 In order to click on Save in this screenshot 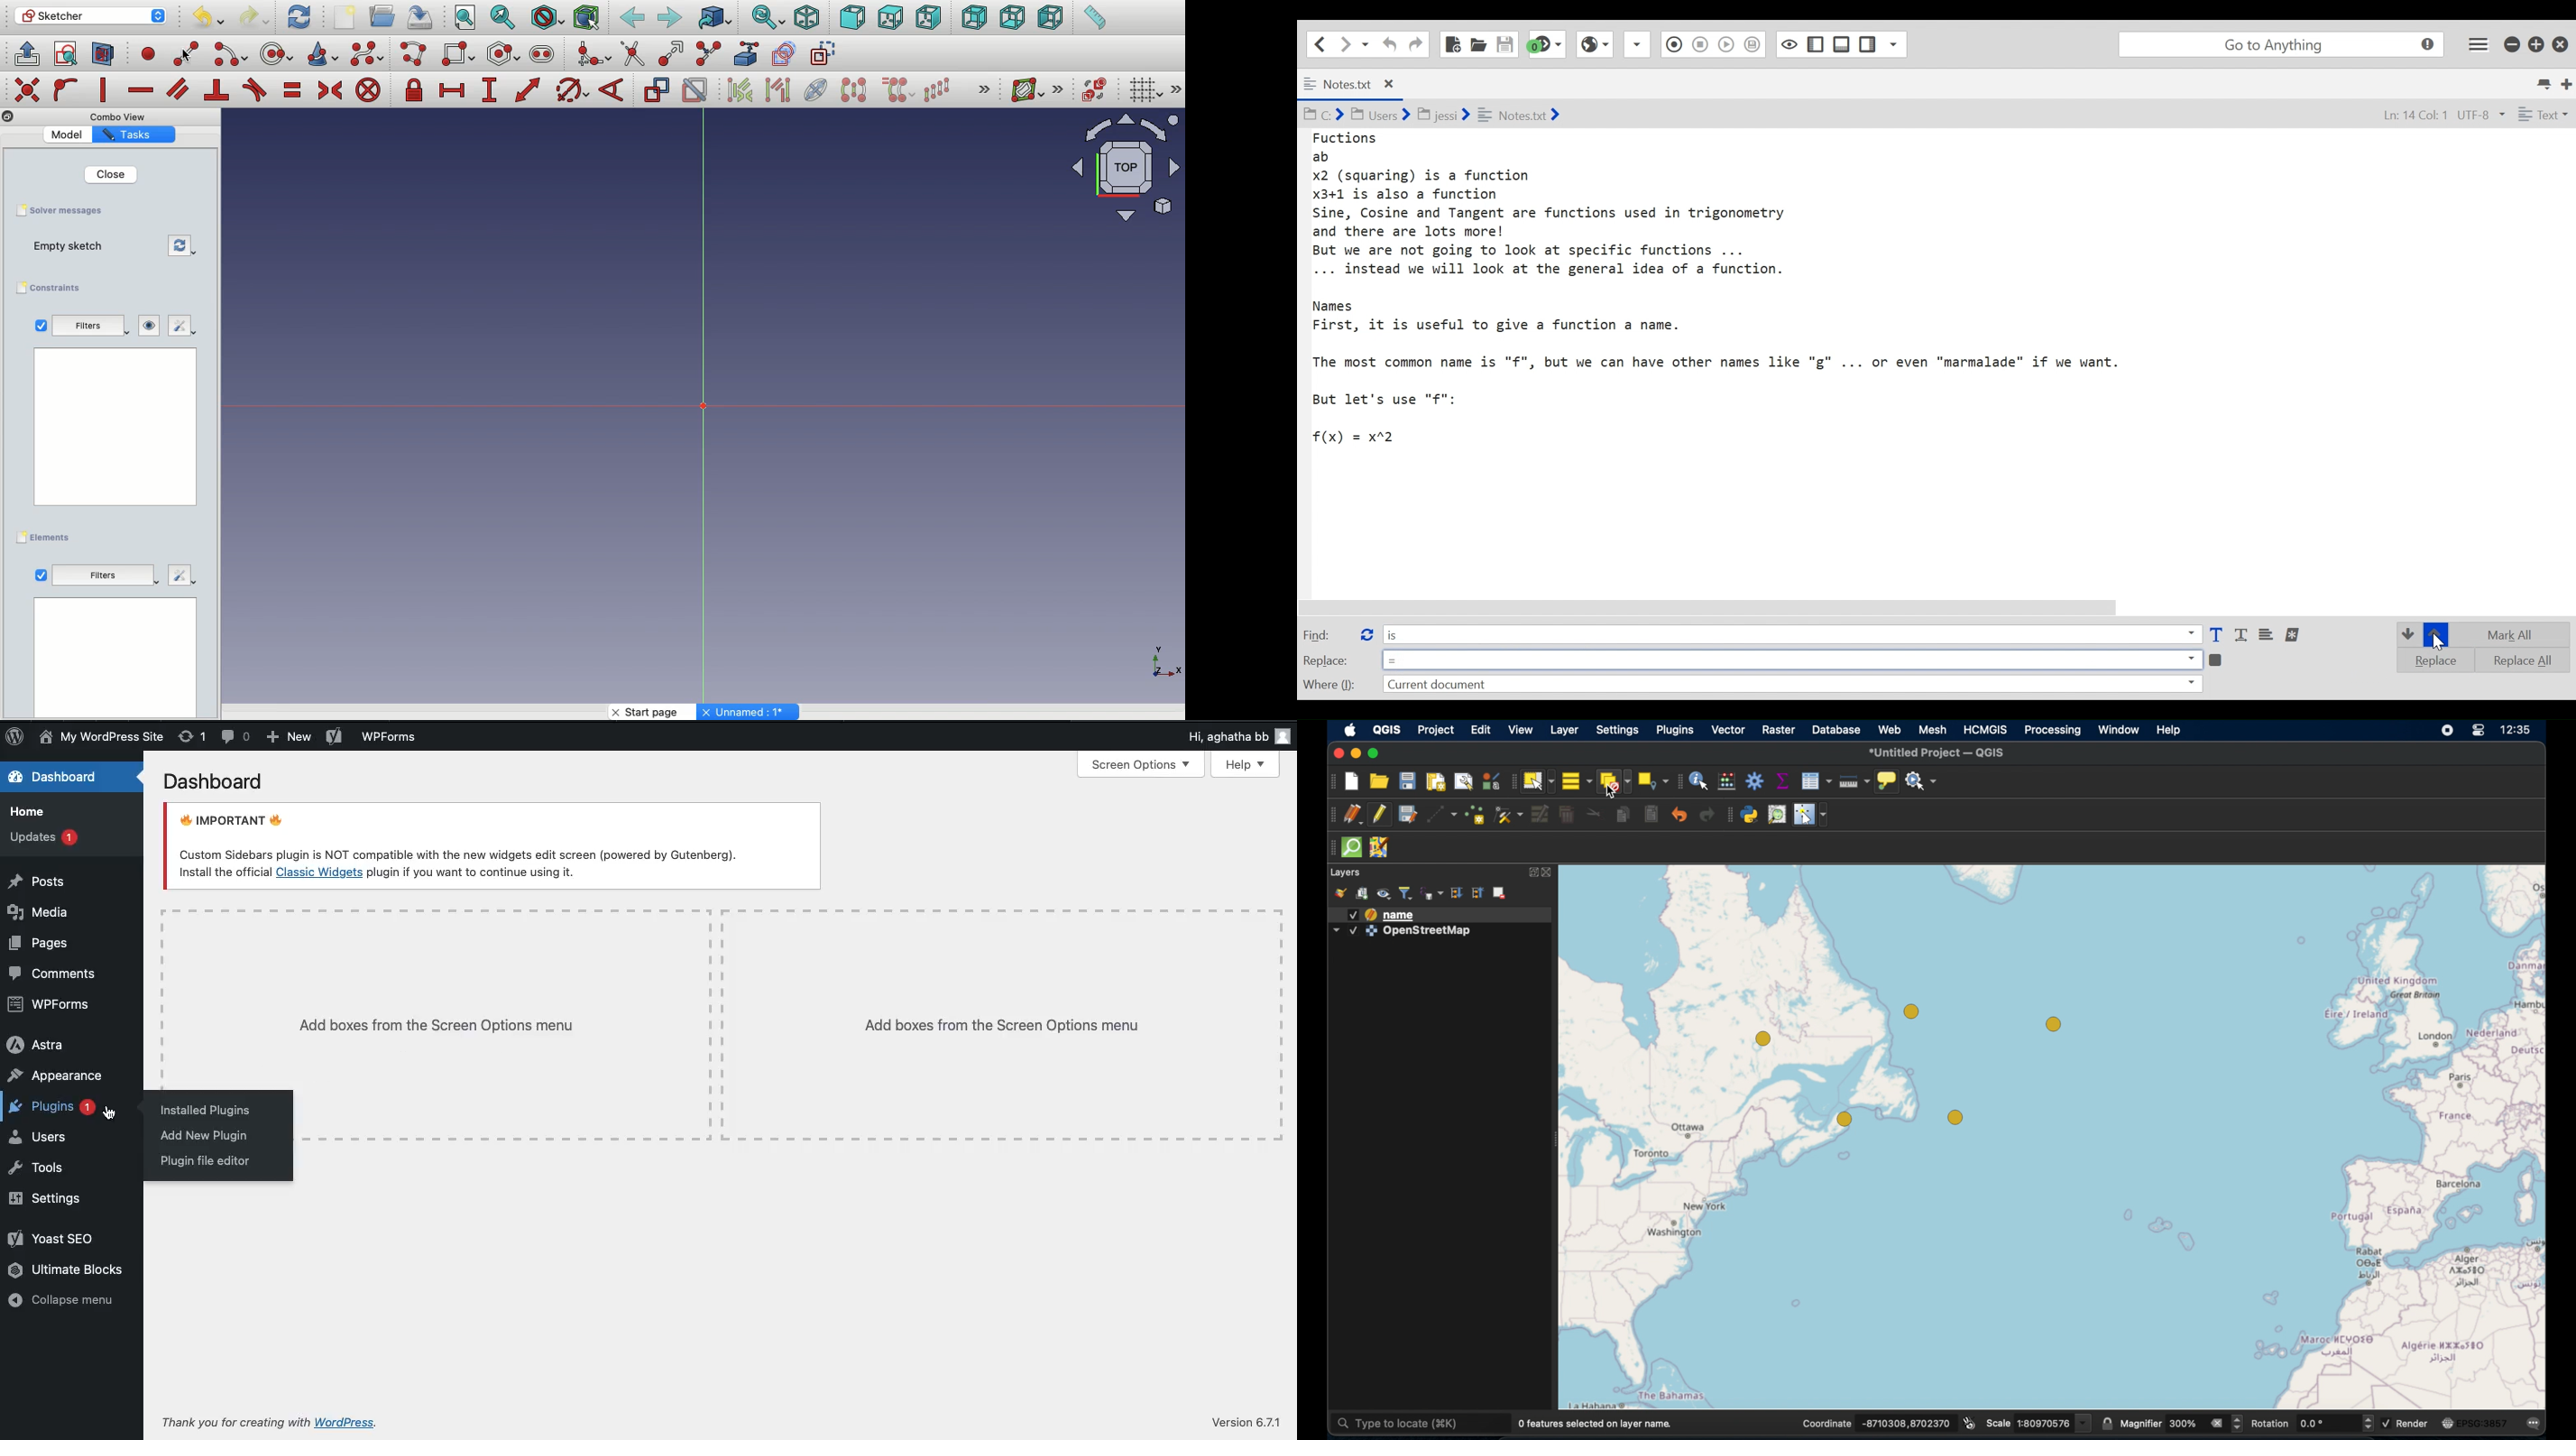, I will do `click(424, 17)`.